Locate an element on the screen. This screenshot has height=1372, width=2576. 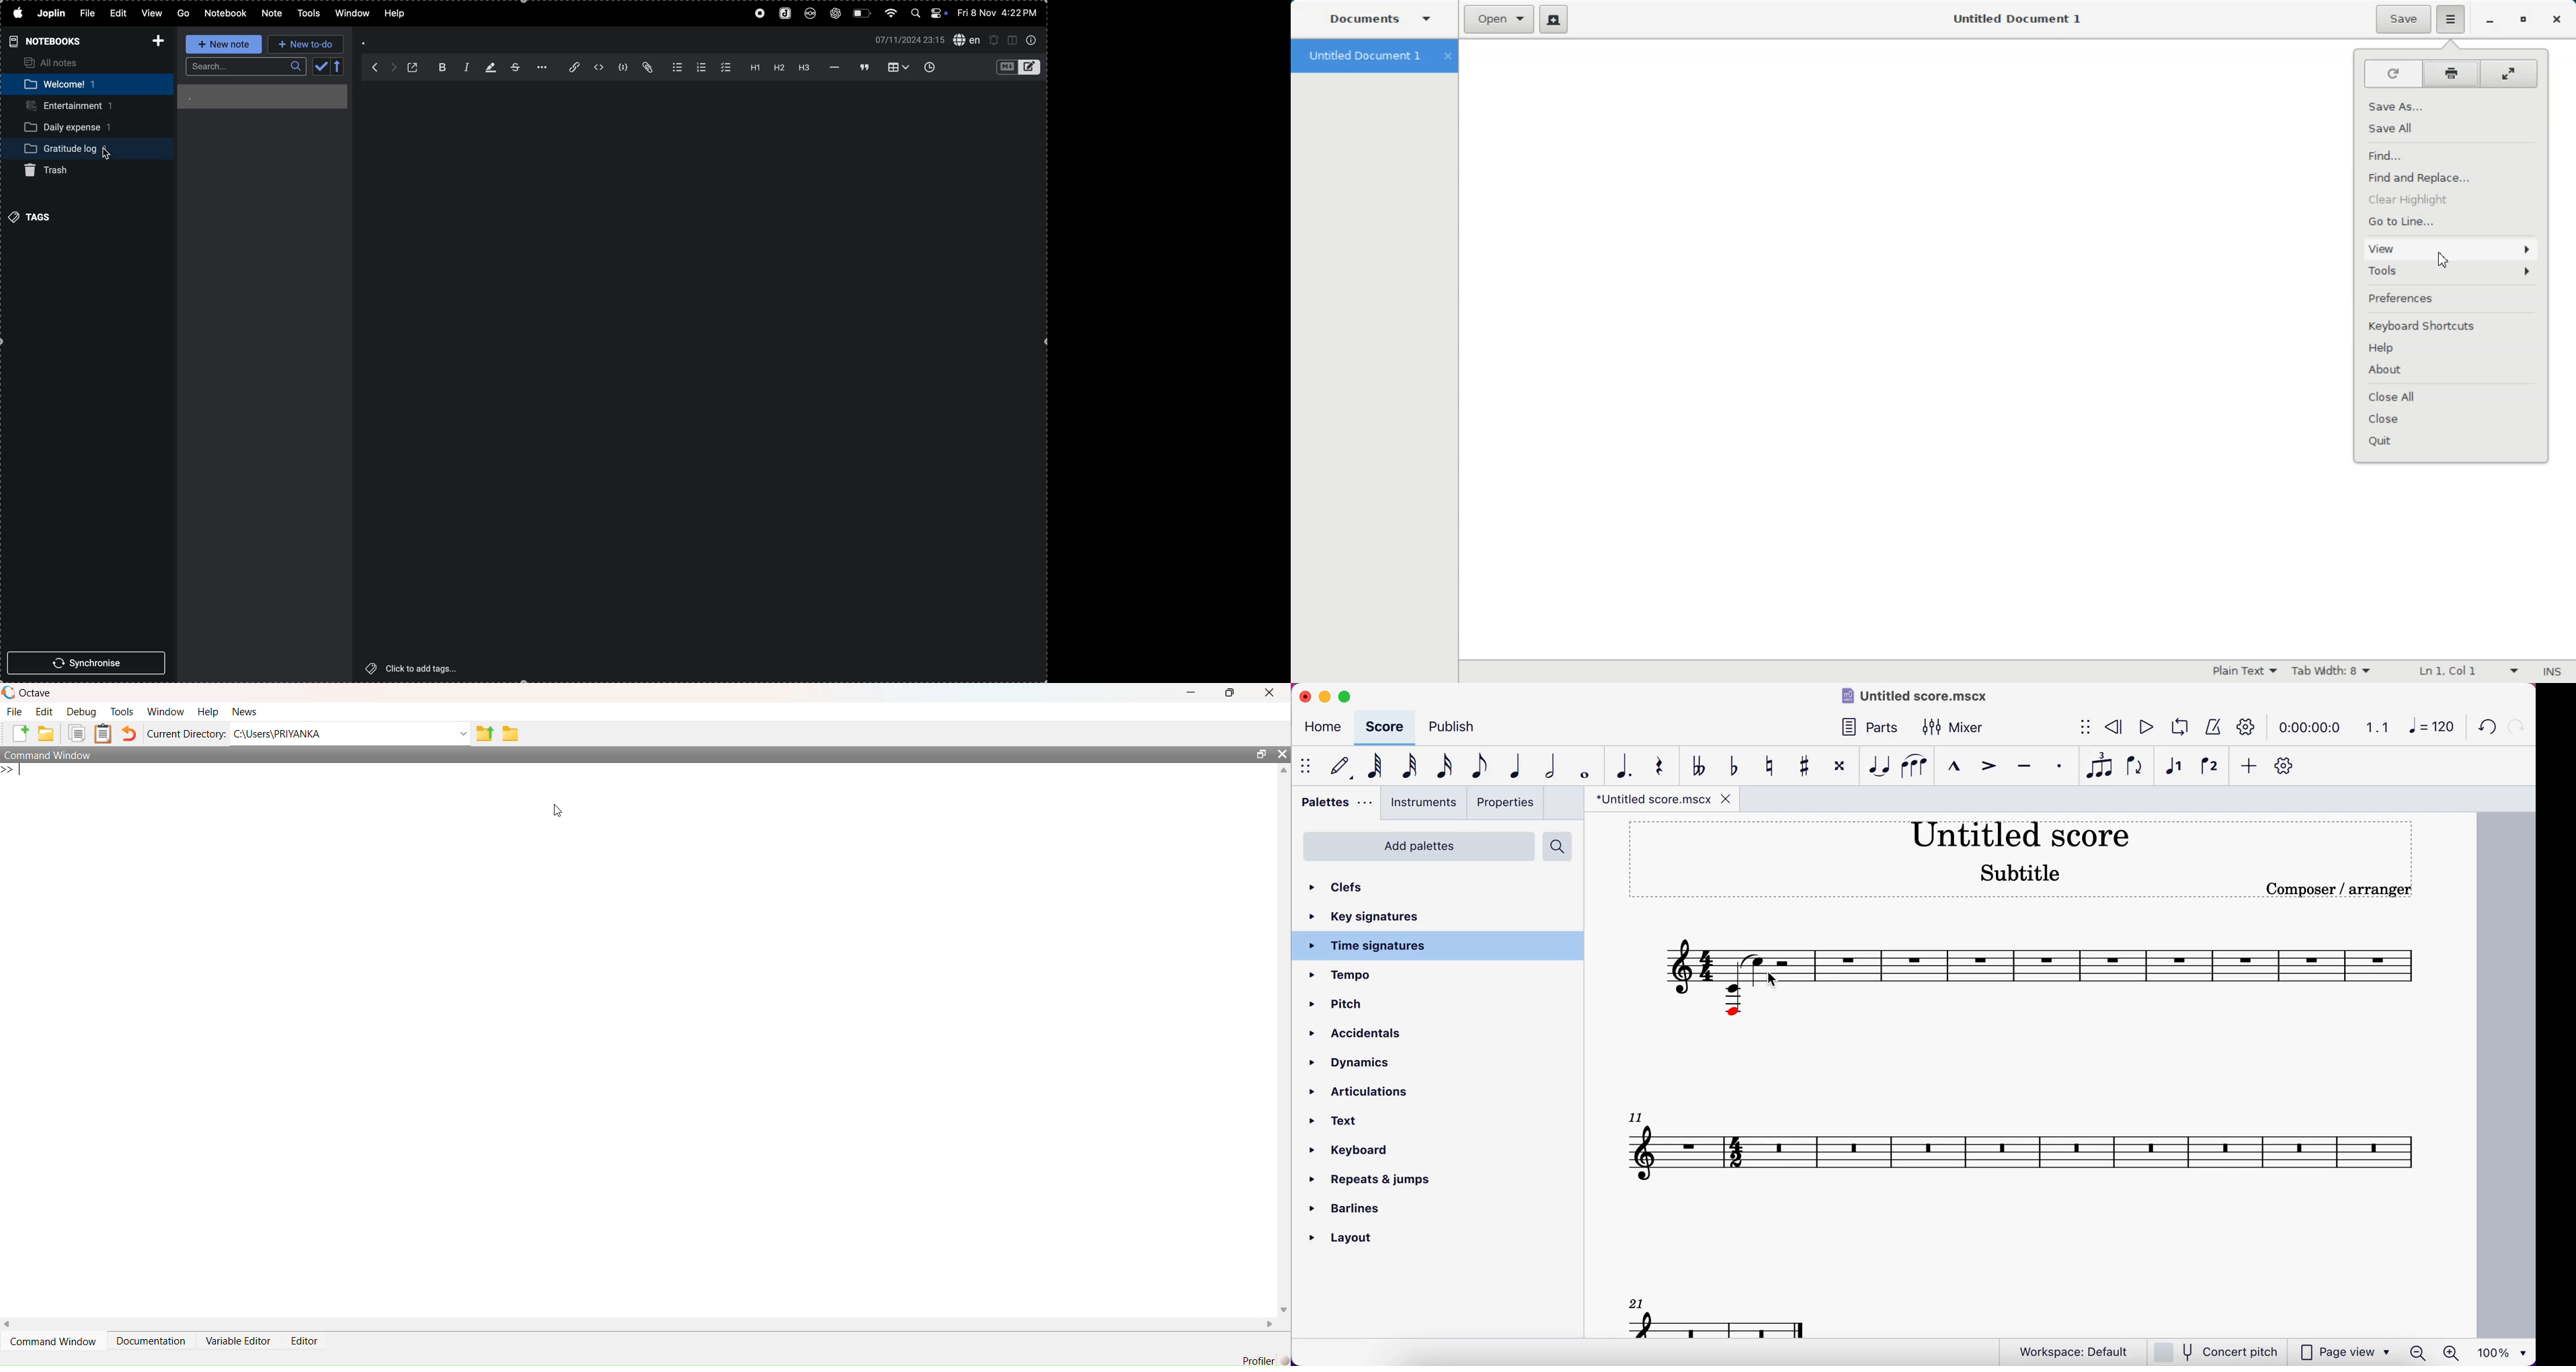
*untitled score.mscx is located at coordinates (1665, 800).